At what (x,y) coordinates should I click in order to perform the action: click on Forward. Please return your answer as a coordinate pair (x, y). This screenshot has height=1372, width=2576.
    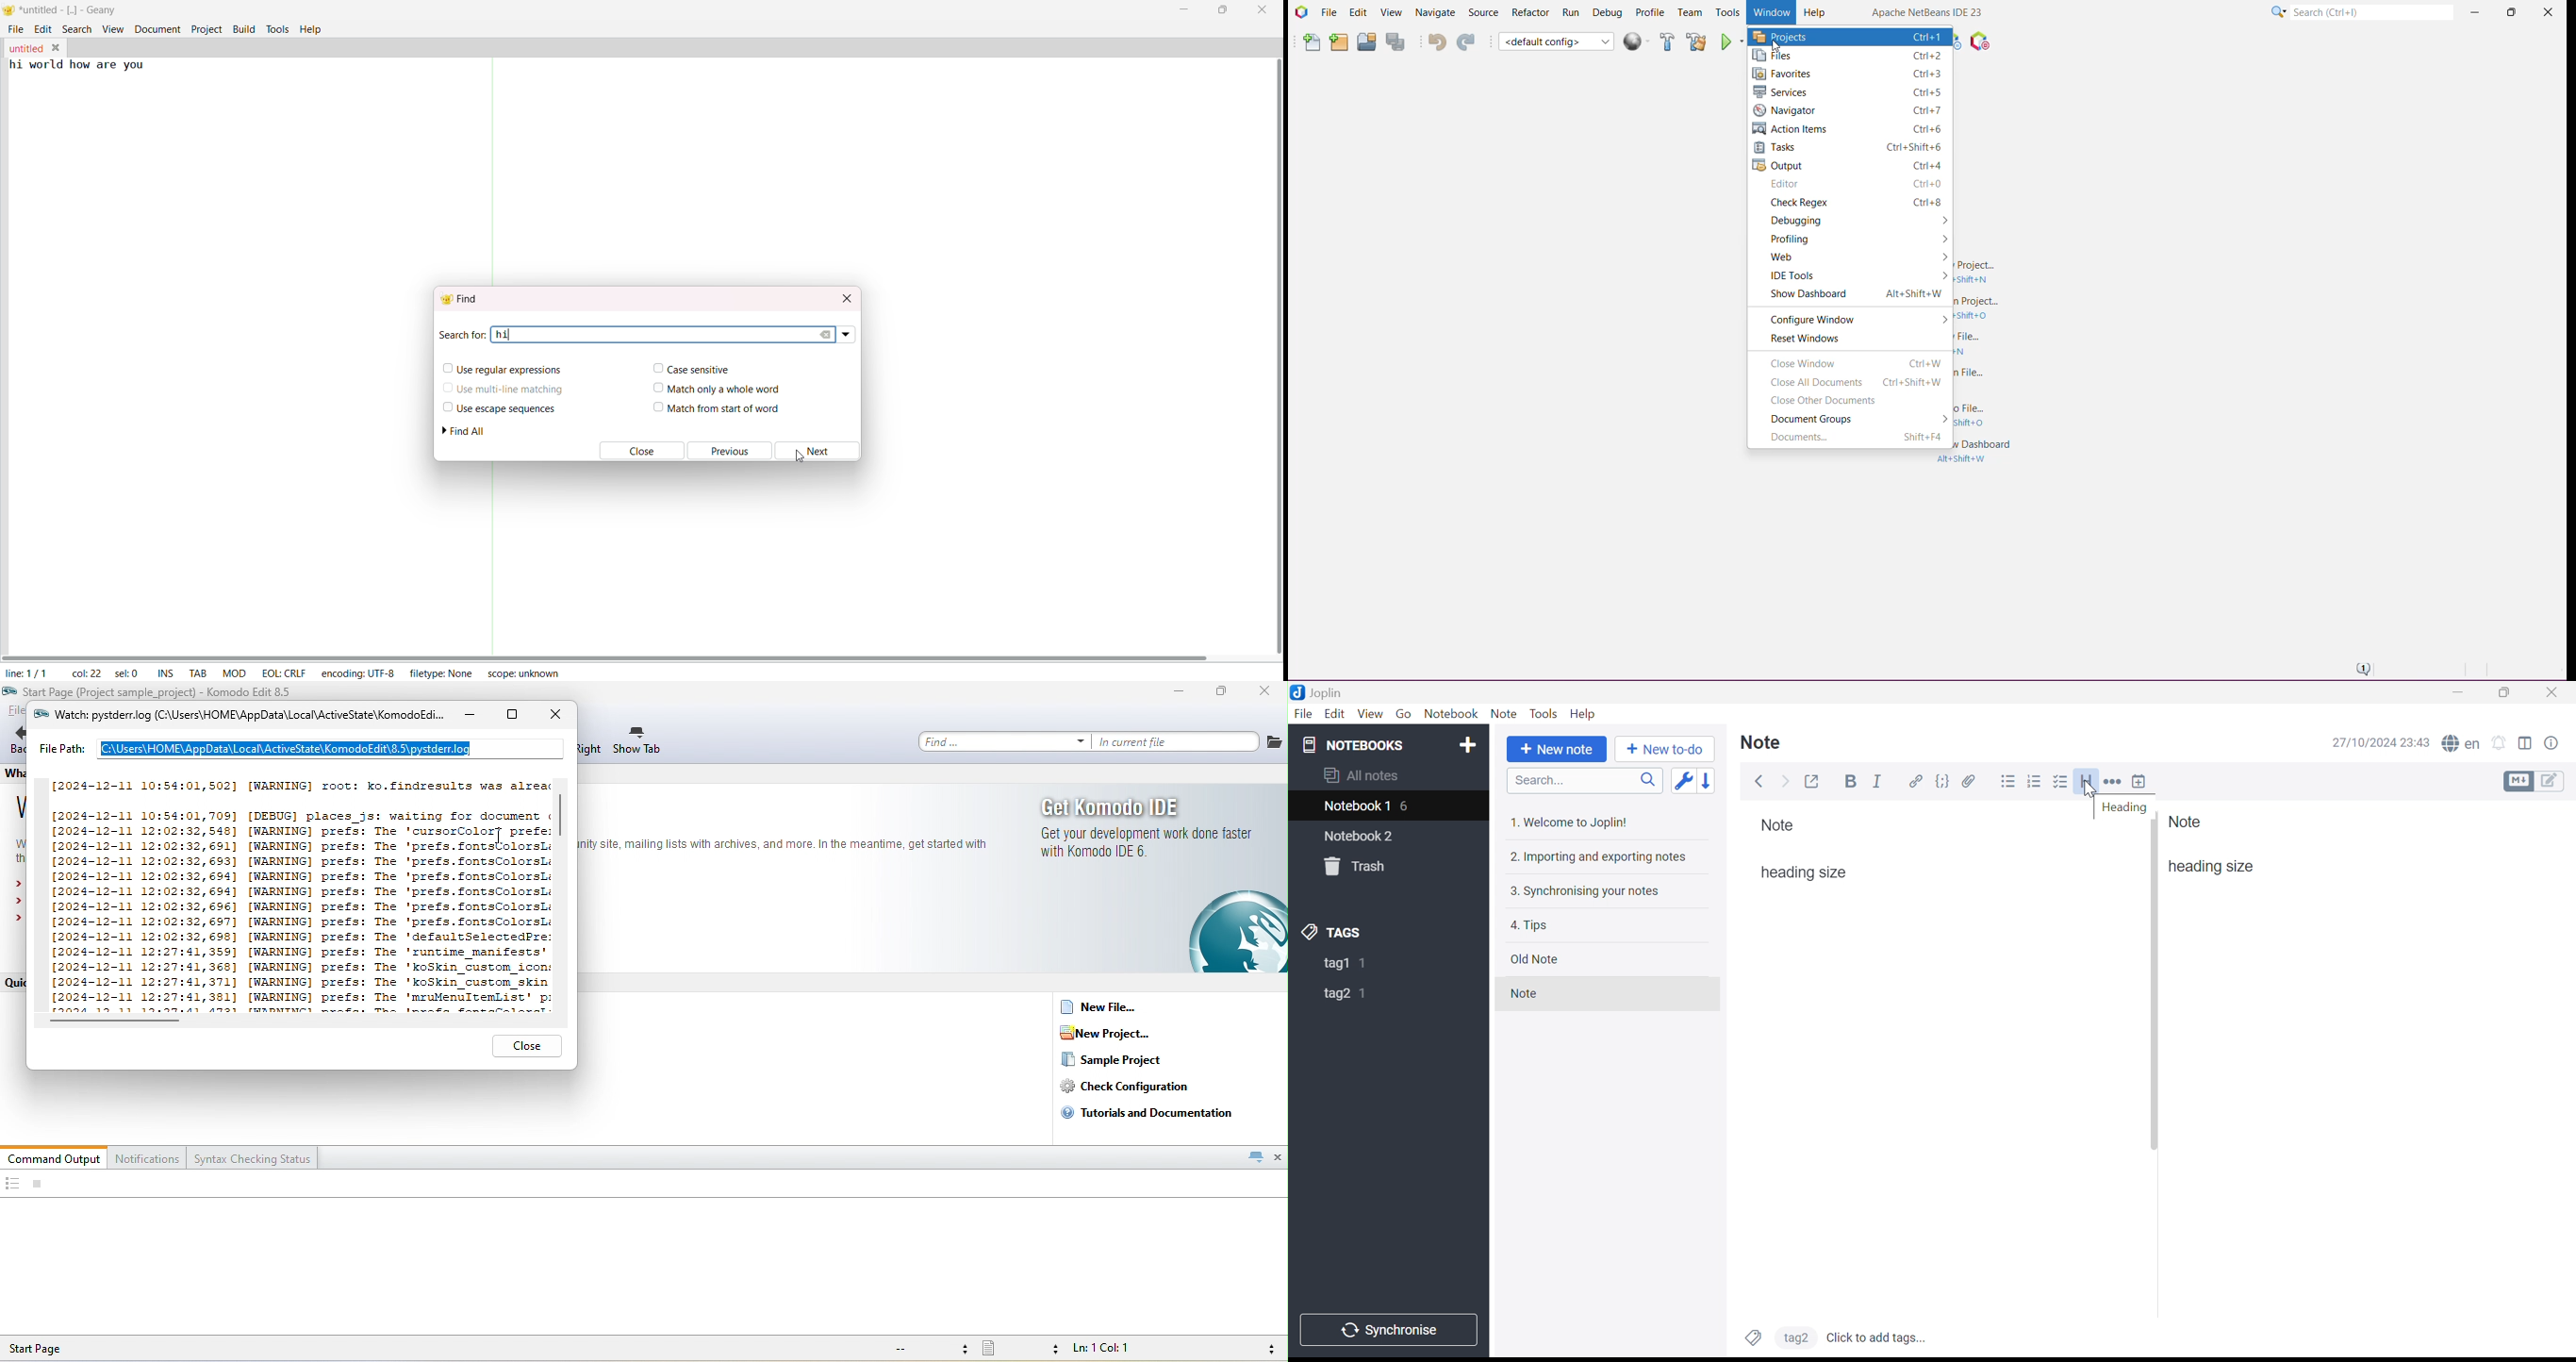
    Looking at the image, I should click on (1784, 782).